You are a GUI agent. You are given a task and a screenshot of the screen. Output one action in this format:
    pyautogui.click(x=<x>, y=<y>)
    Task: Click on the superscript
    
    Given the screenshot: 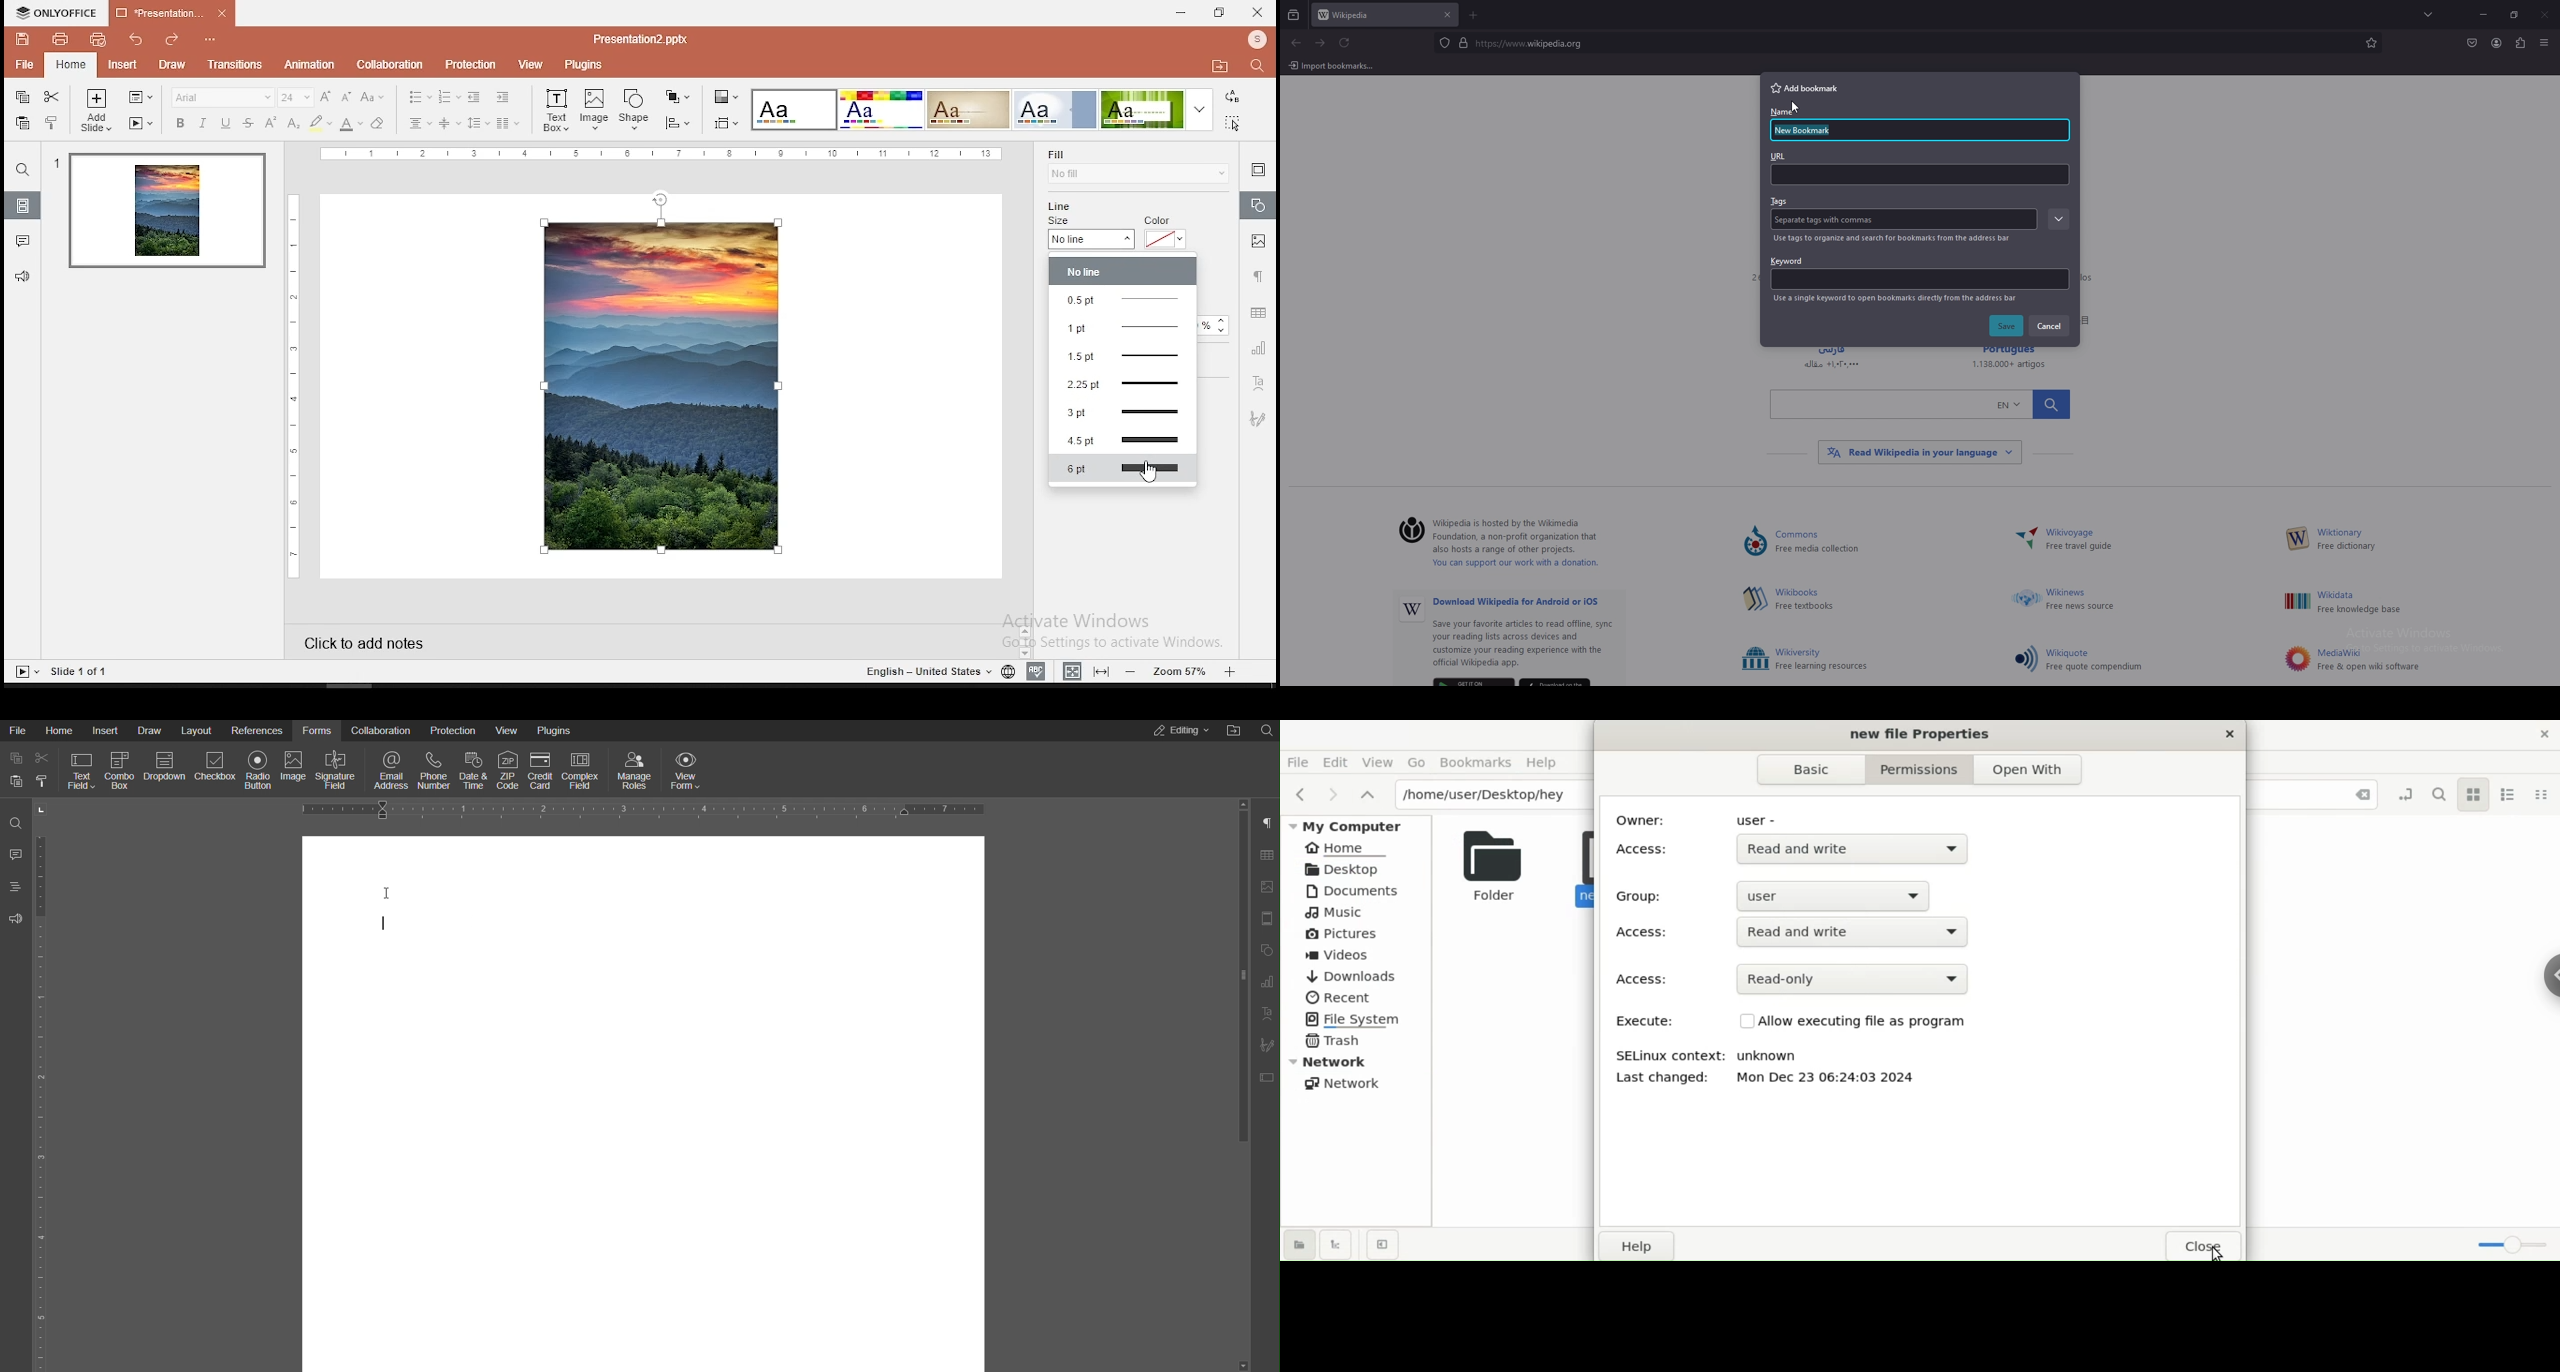 What is the action you would take?
    pyautogui.click(x=270, y=122)
    